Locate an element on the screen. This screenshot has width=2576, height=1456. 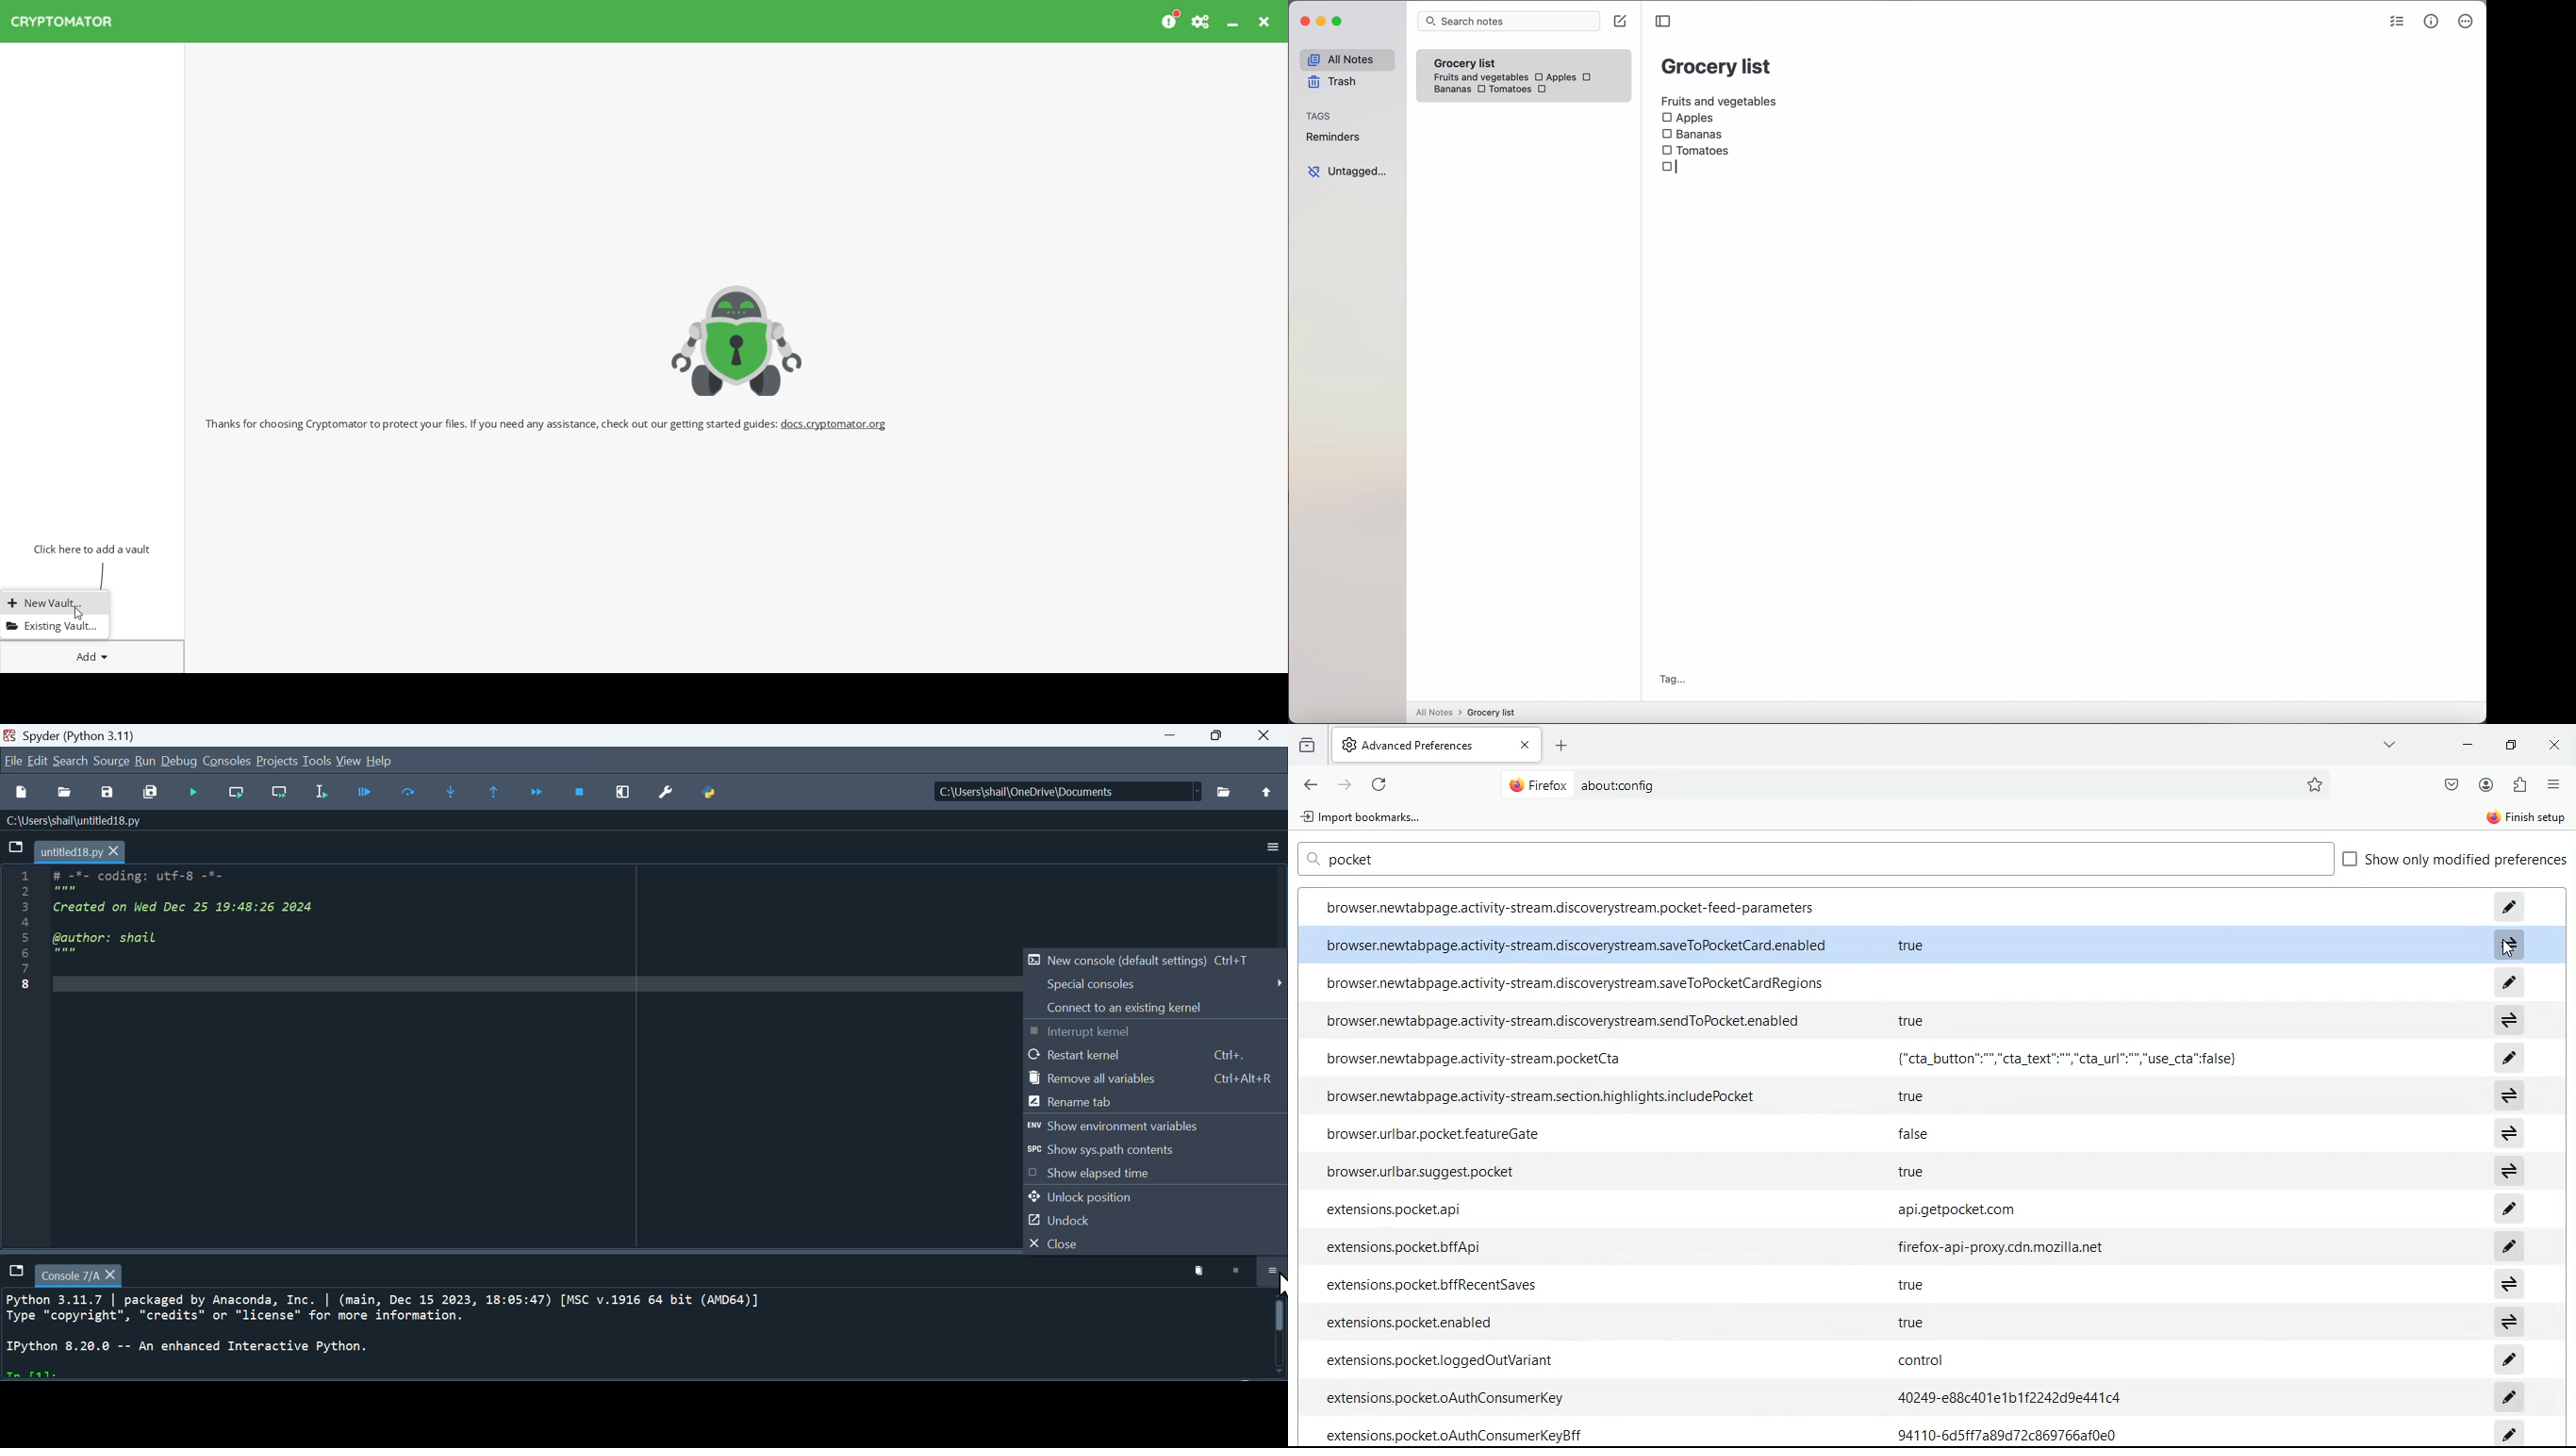
all notes is located at coordinates (1346, 60).